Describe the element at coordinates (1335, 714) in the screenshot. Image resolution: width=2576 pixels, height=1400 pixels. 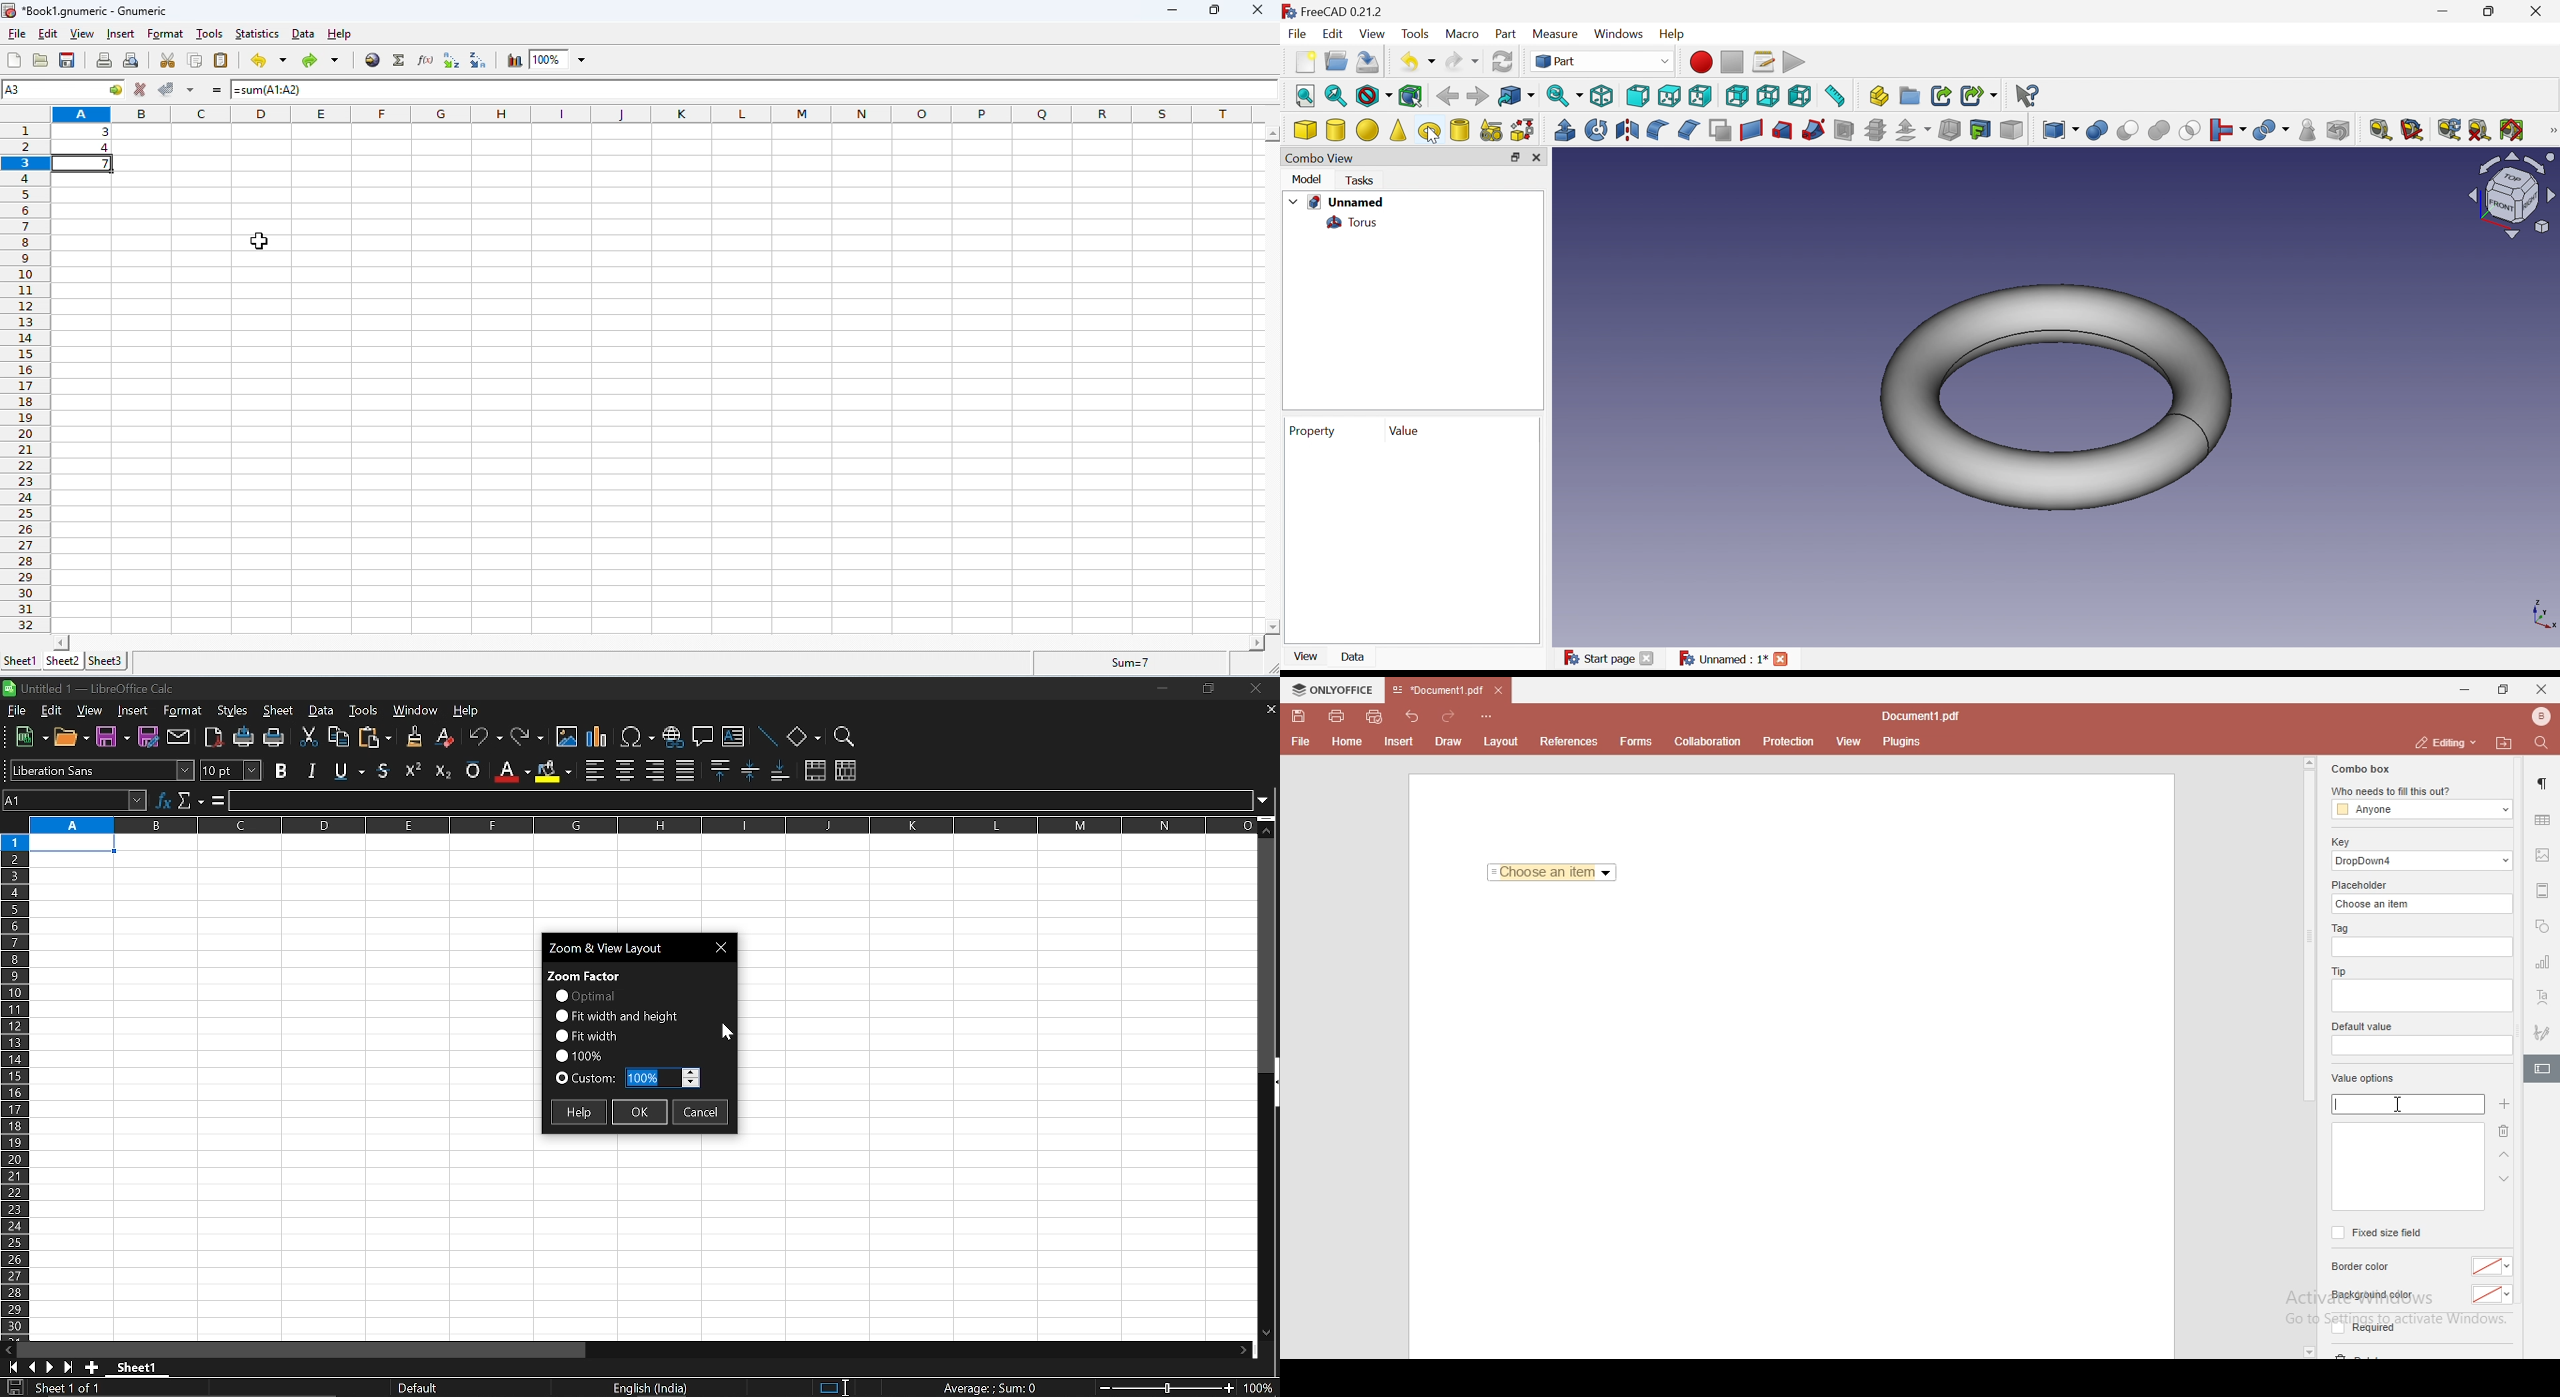
I see `print` at that location.